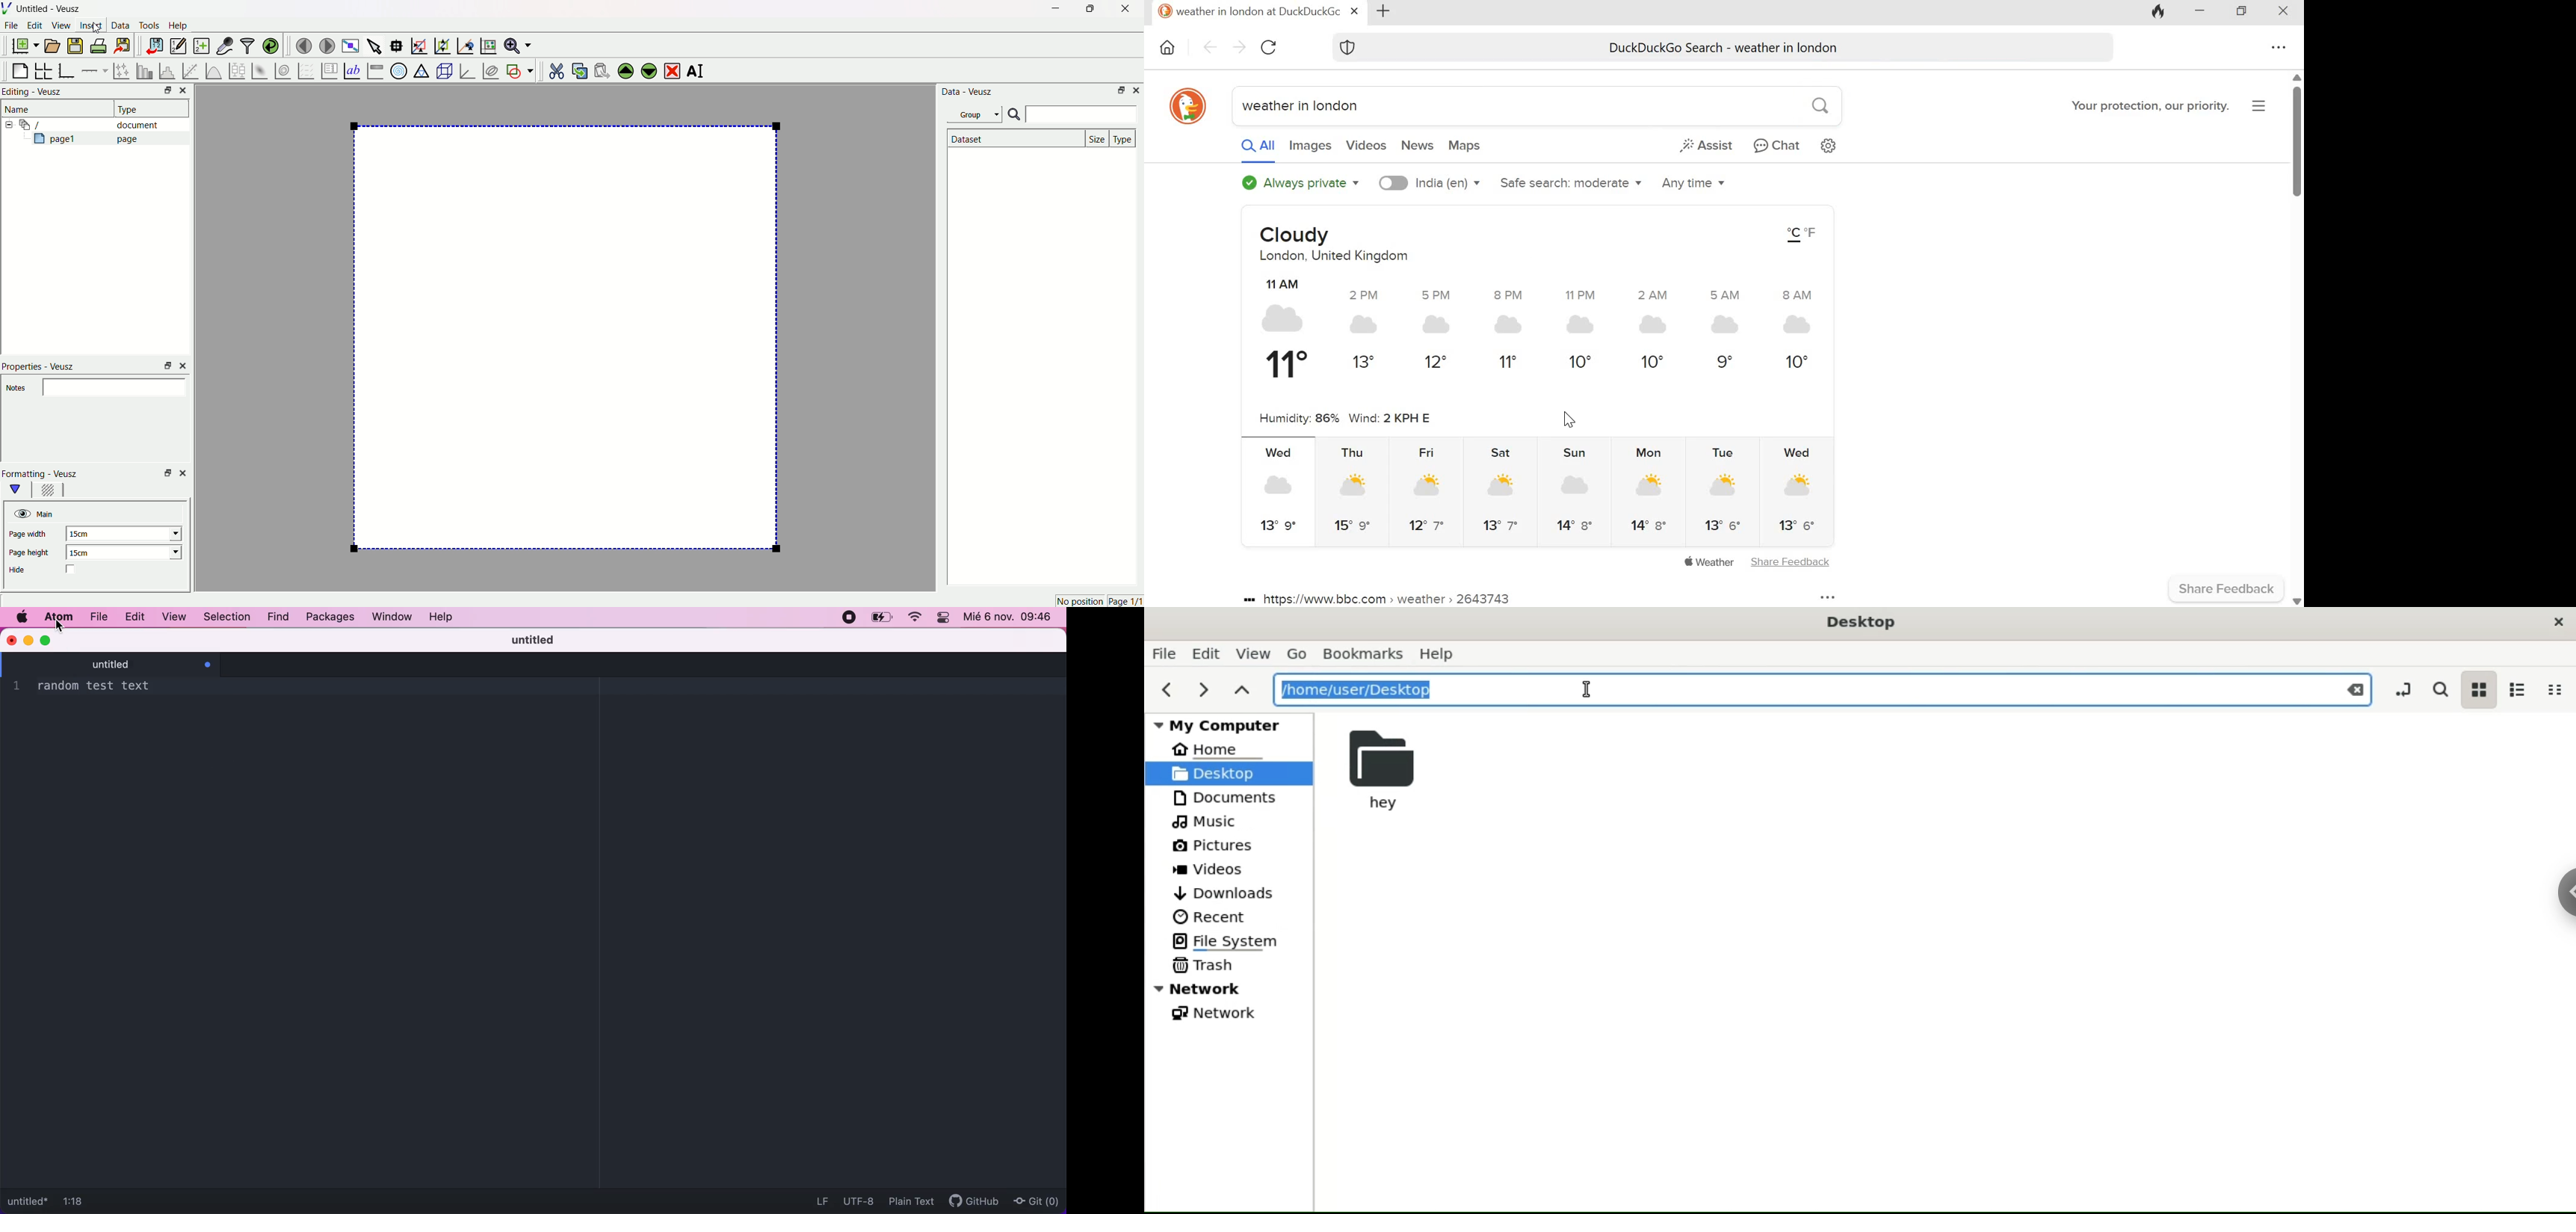 This screenshot has width=2576, height=1232. Describe the element at coordinates (46, 473) in the screenshot. I see `Formatting - Veusz` at that location.